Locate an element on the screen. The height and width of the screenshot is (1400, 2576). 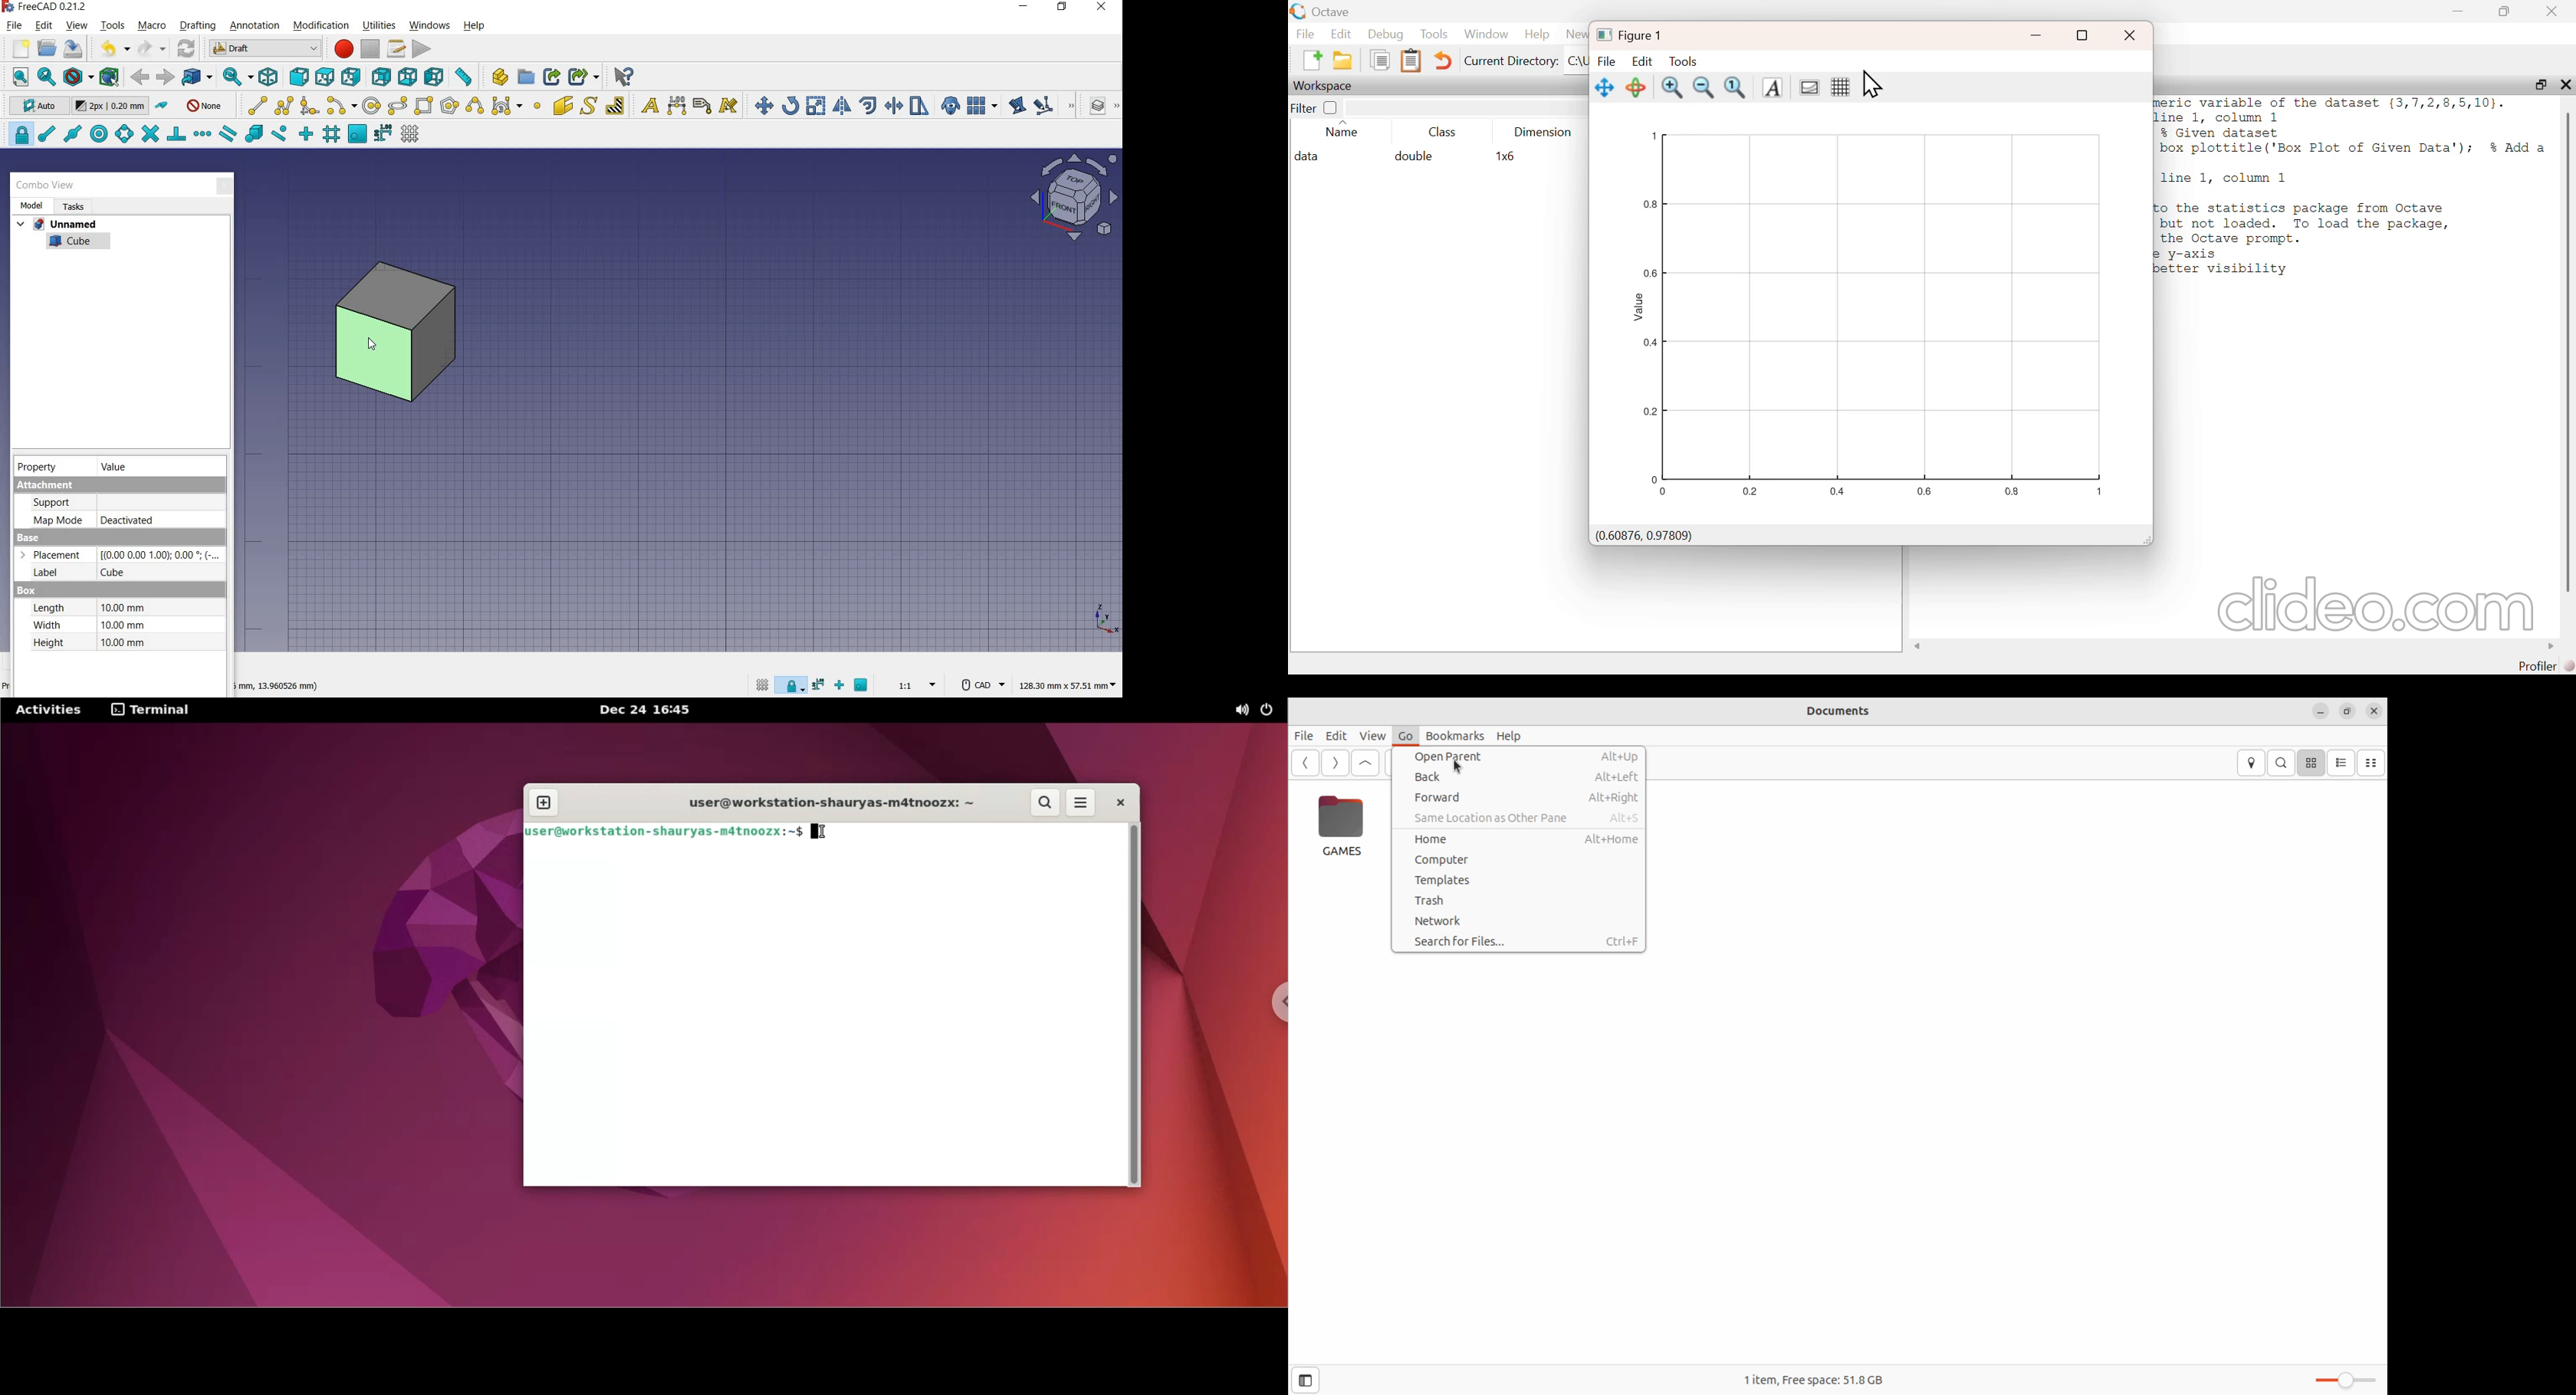
Height: 10.00 mm is located at coordinates (91, 643).